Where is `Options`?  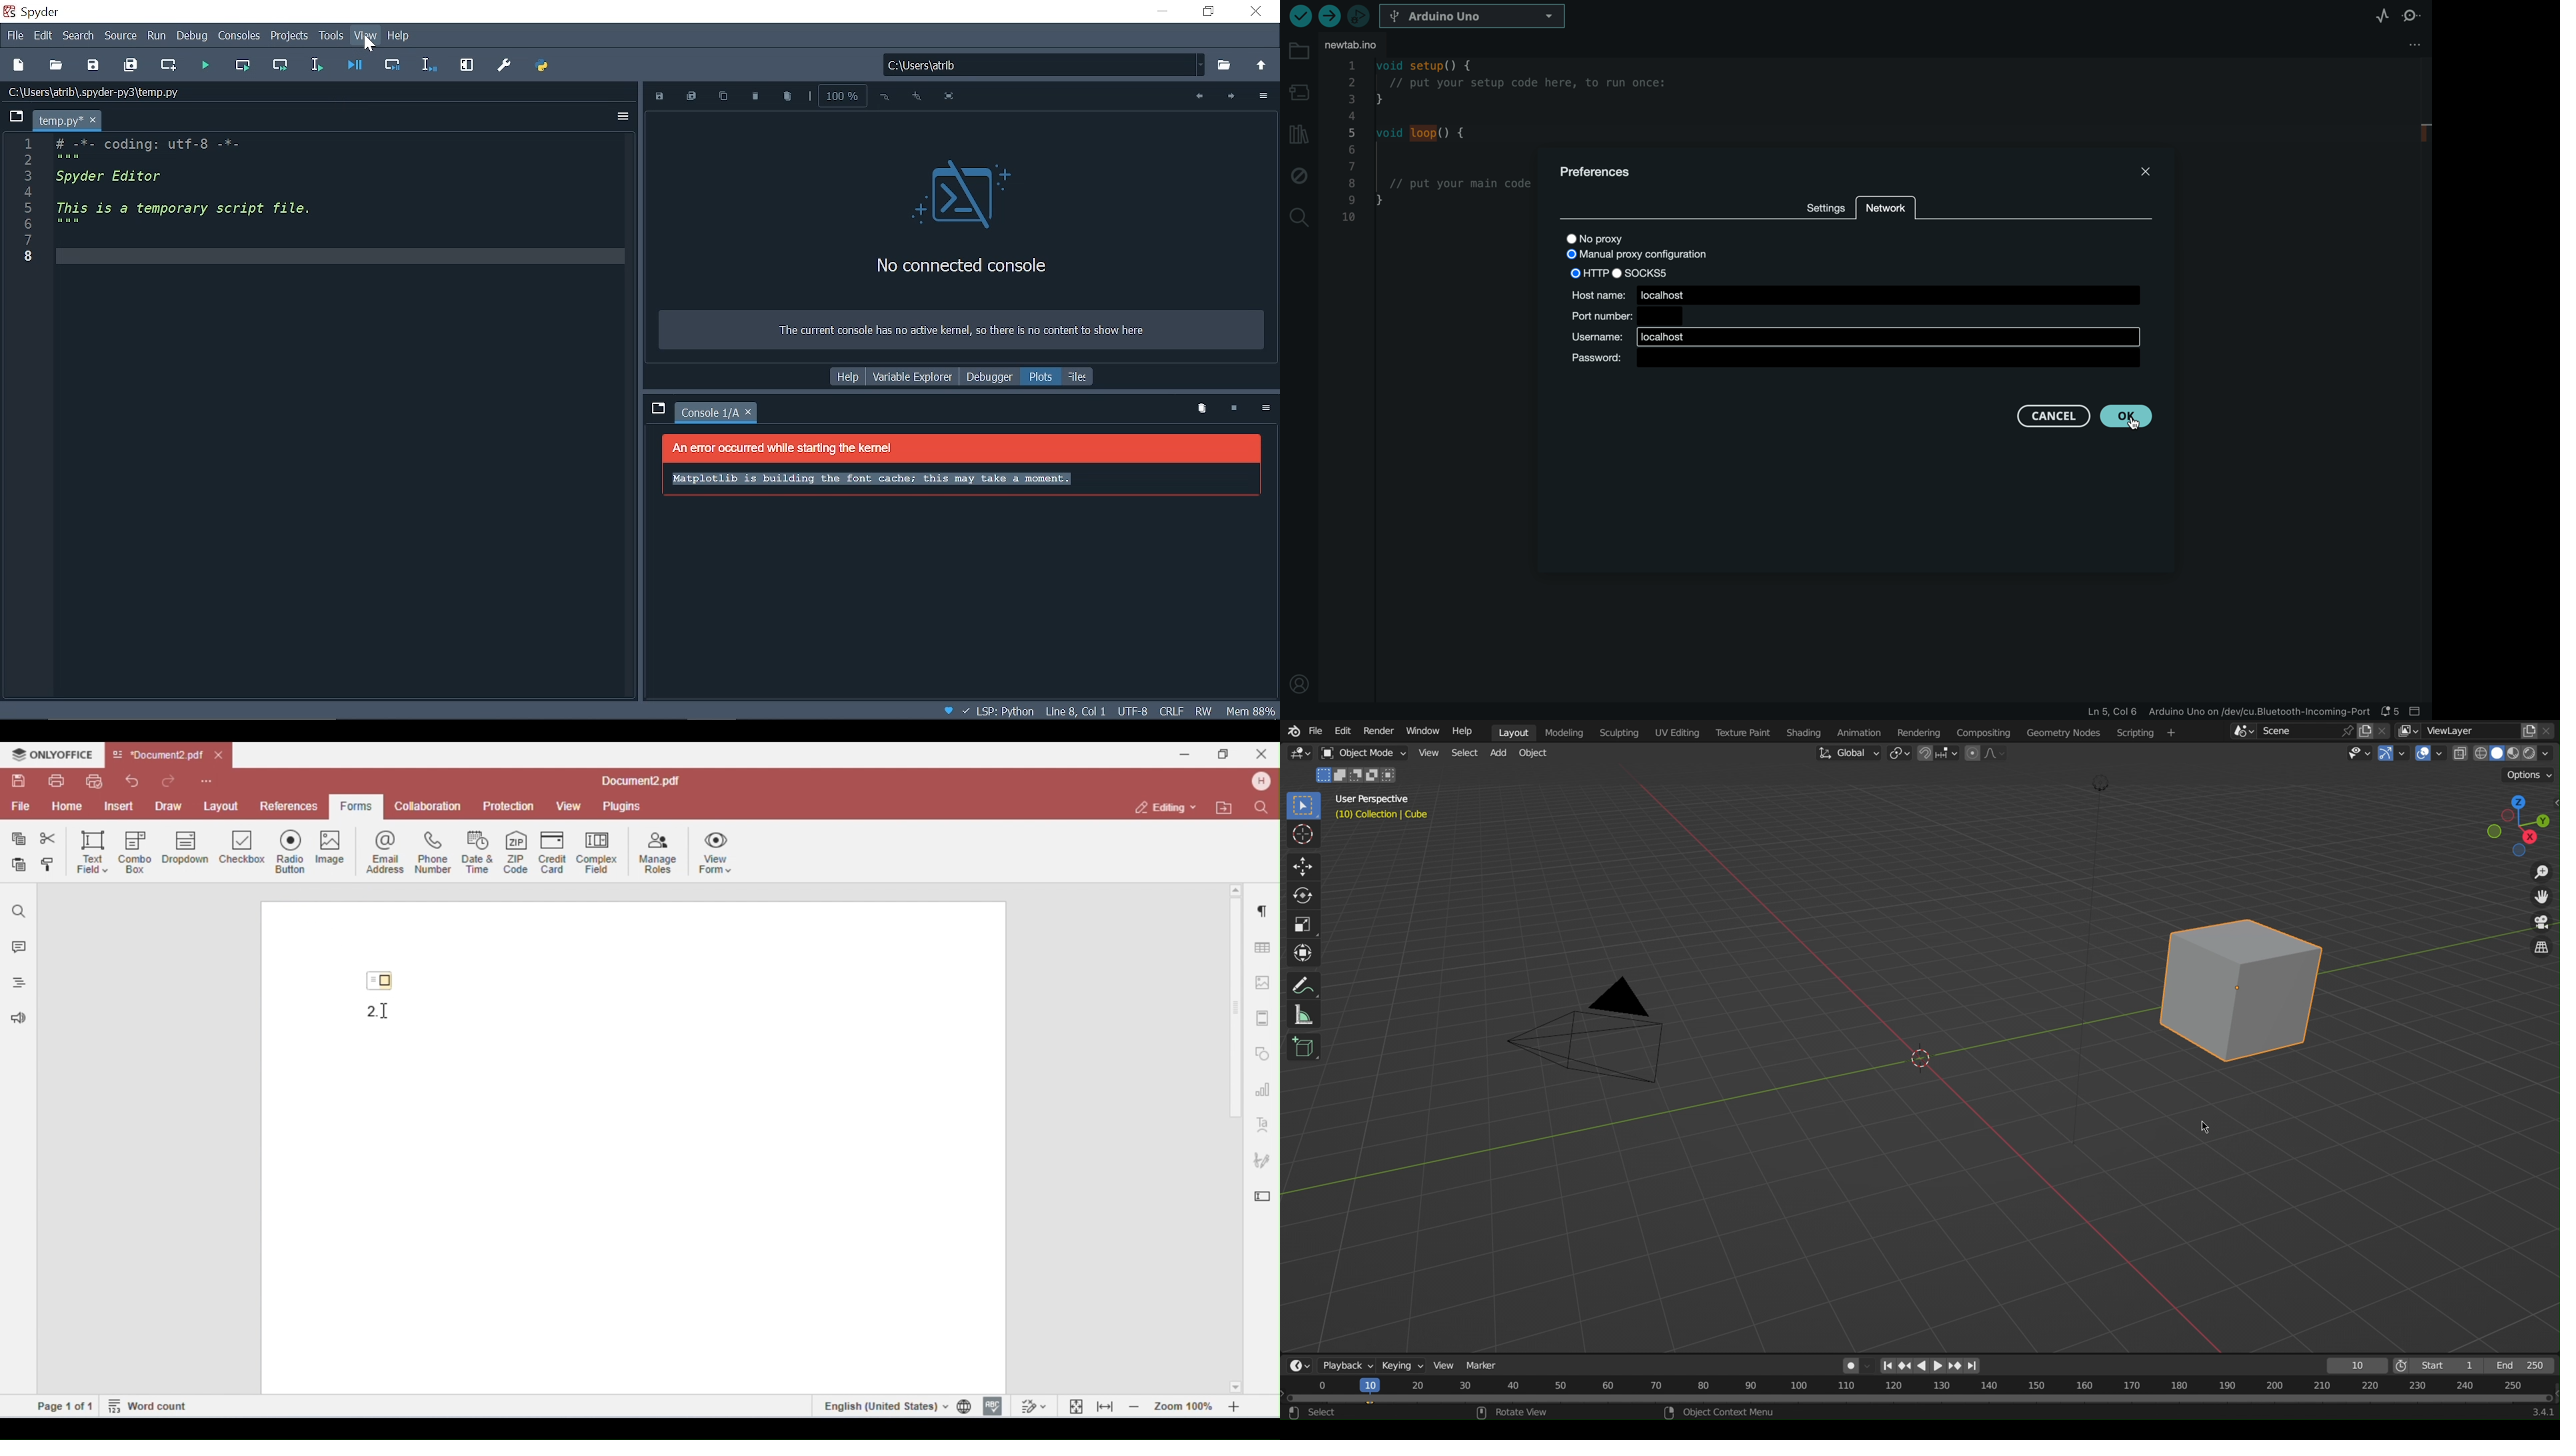
Options is located at coordinates (624, 117).